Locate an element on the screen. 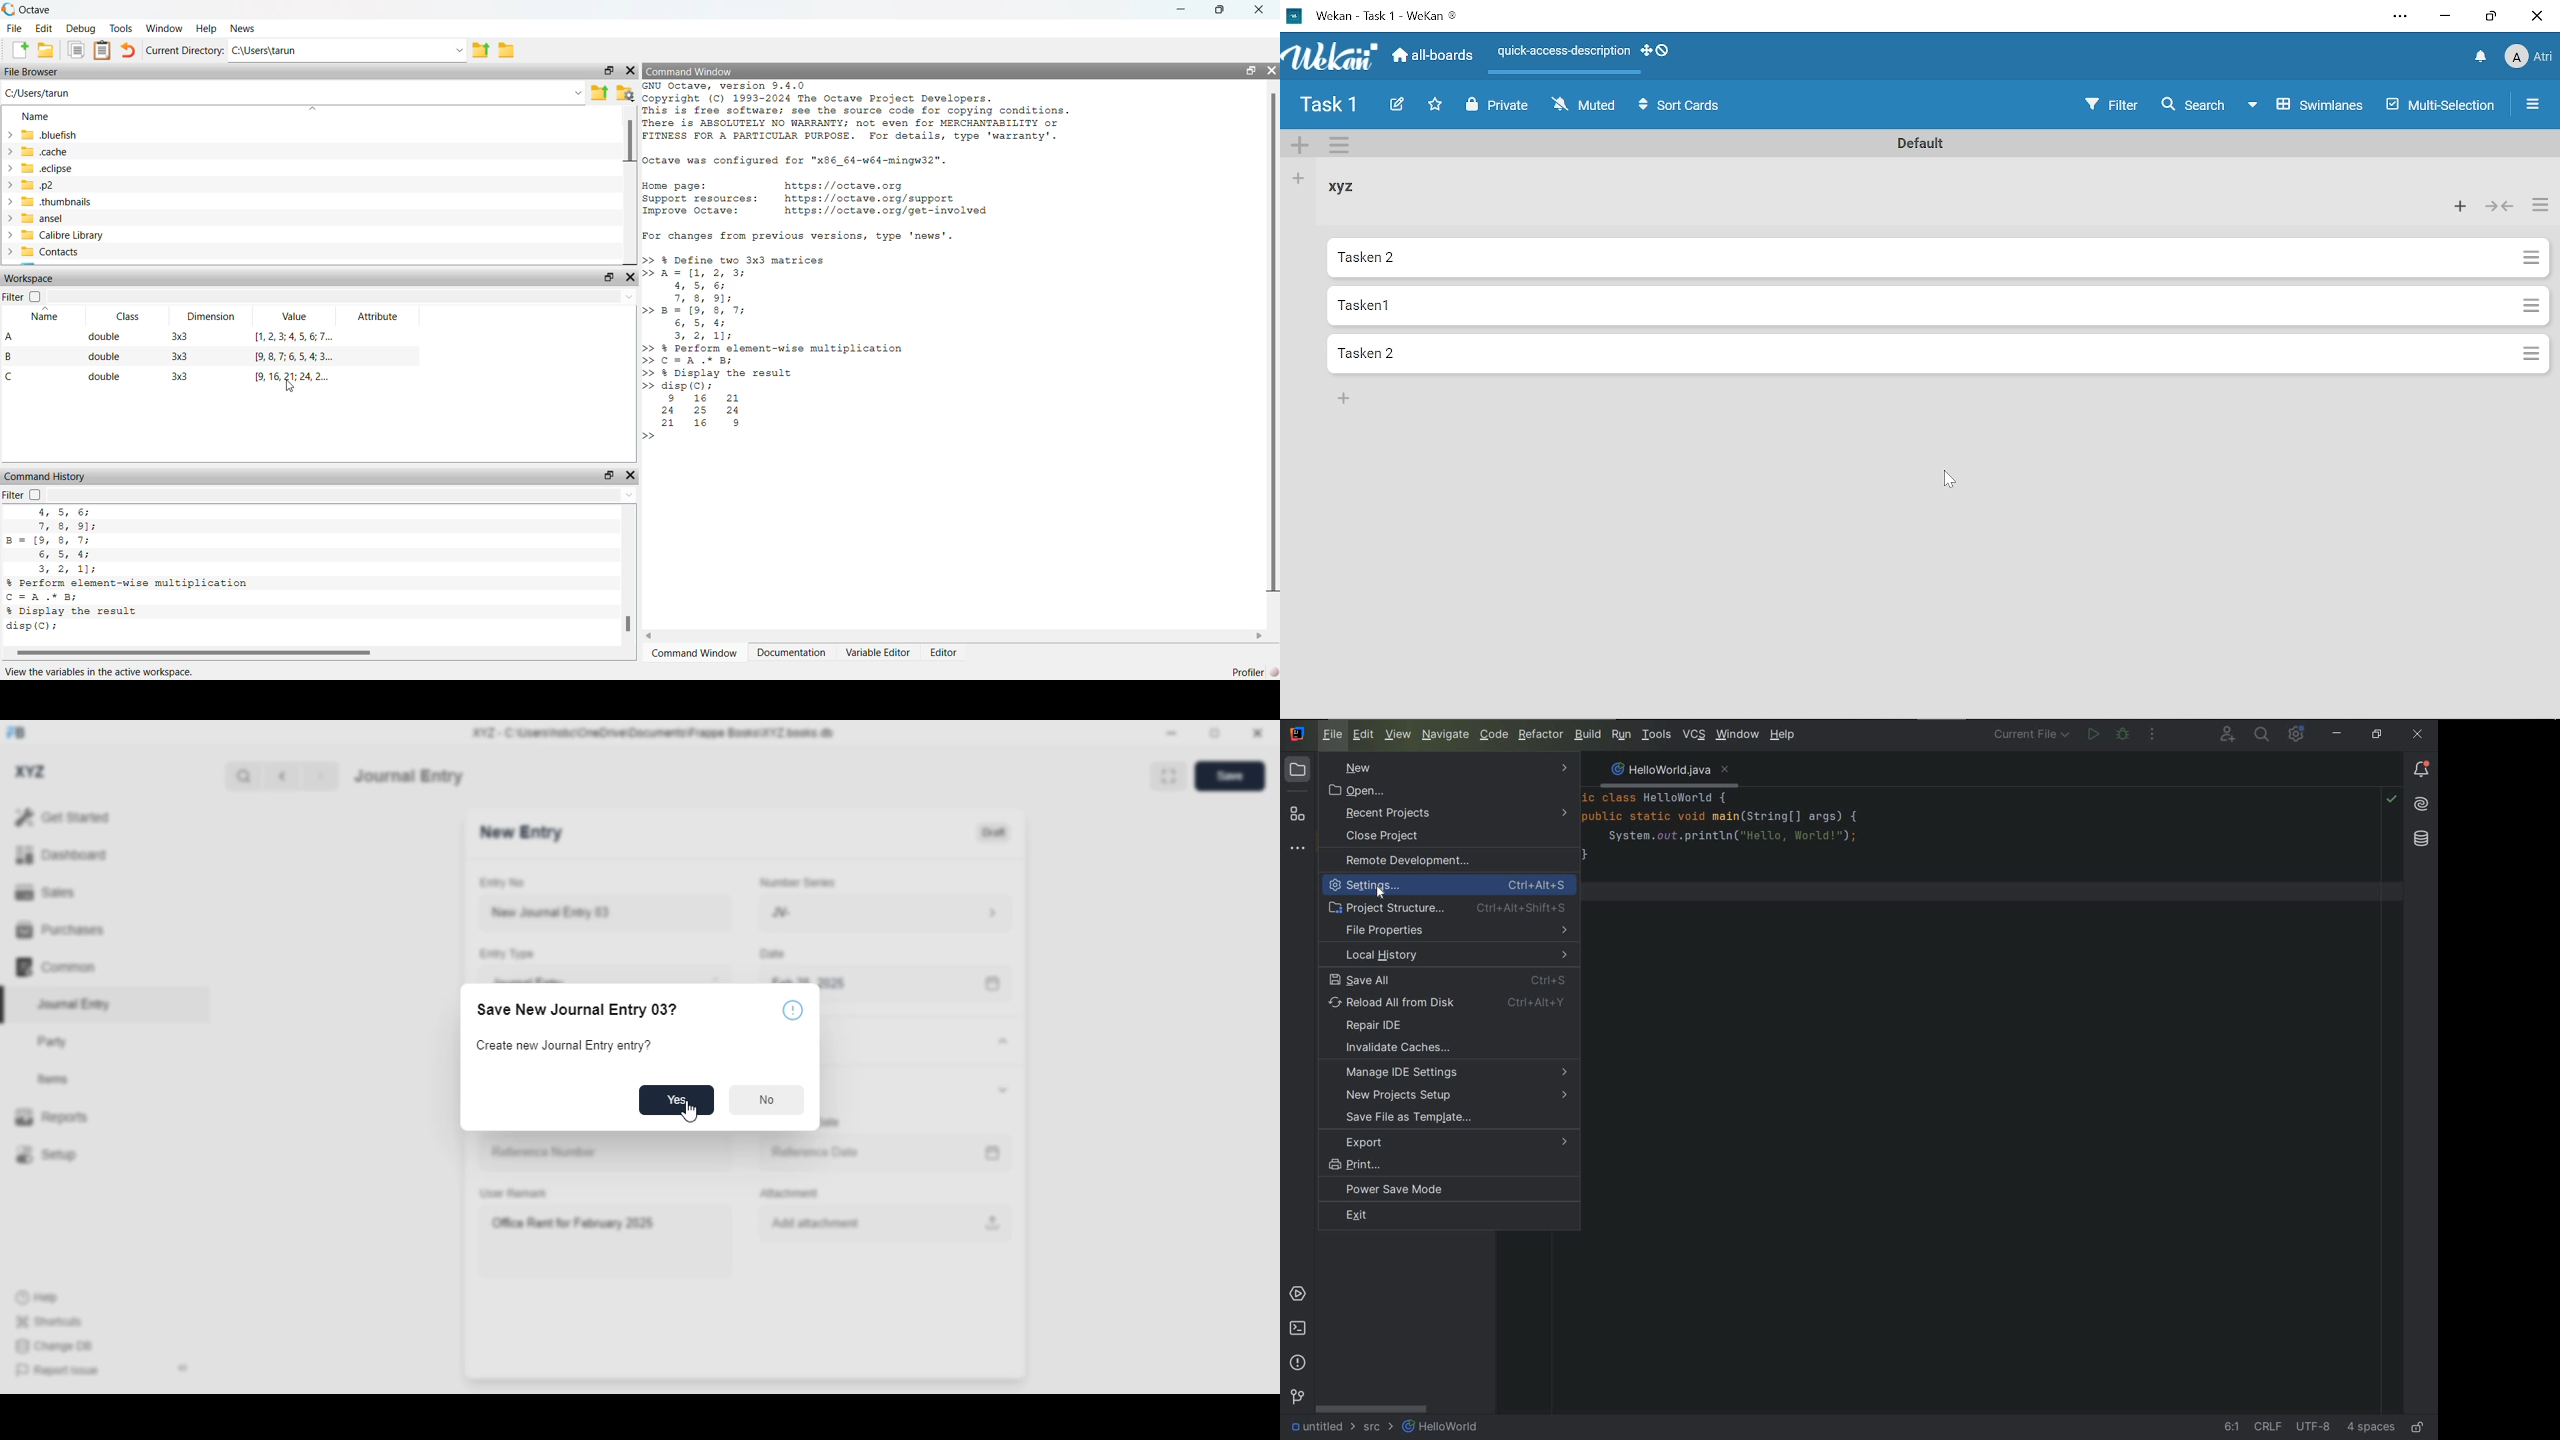 The height and width of the screenshot is (1456, 2576). List actions is located at coordinates (2538, 206).